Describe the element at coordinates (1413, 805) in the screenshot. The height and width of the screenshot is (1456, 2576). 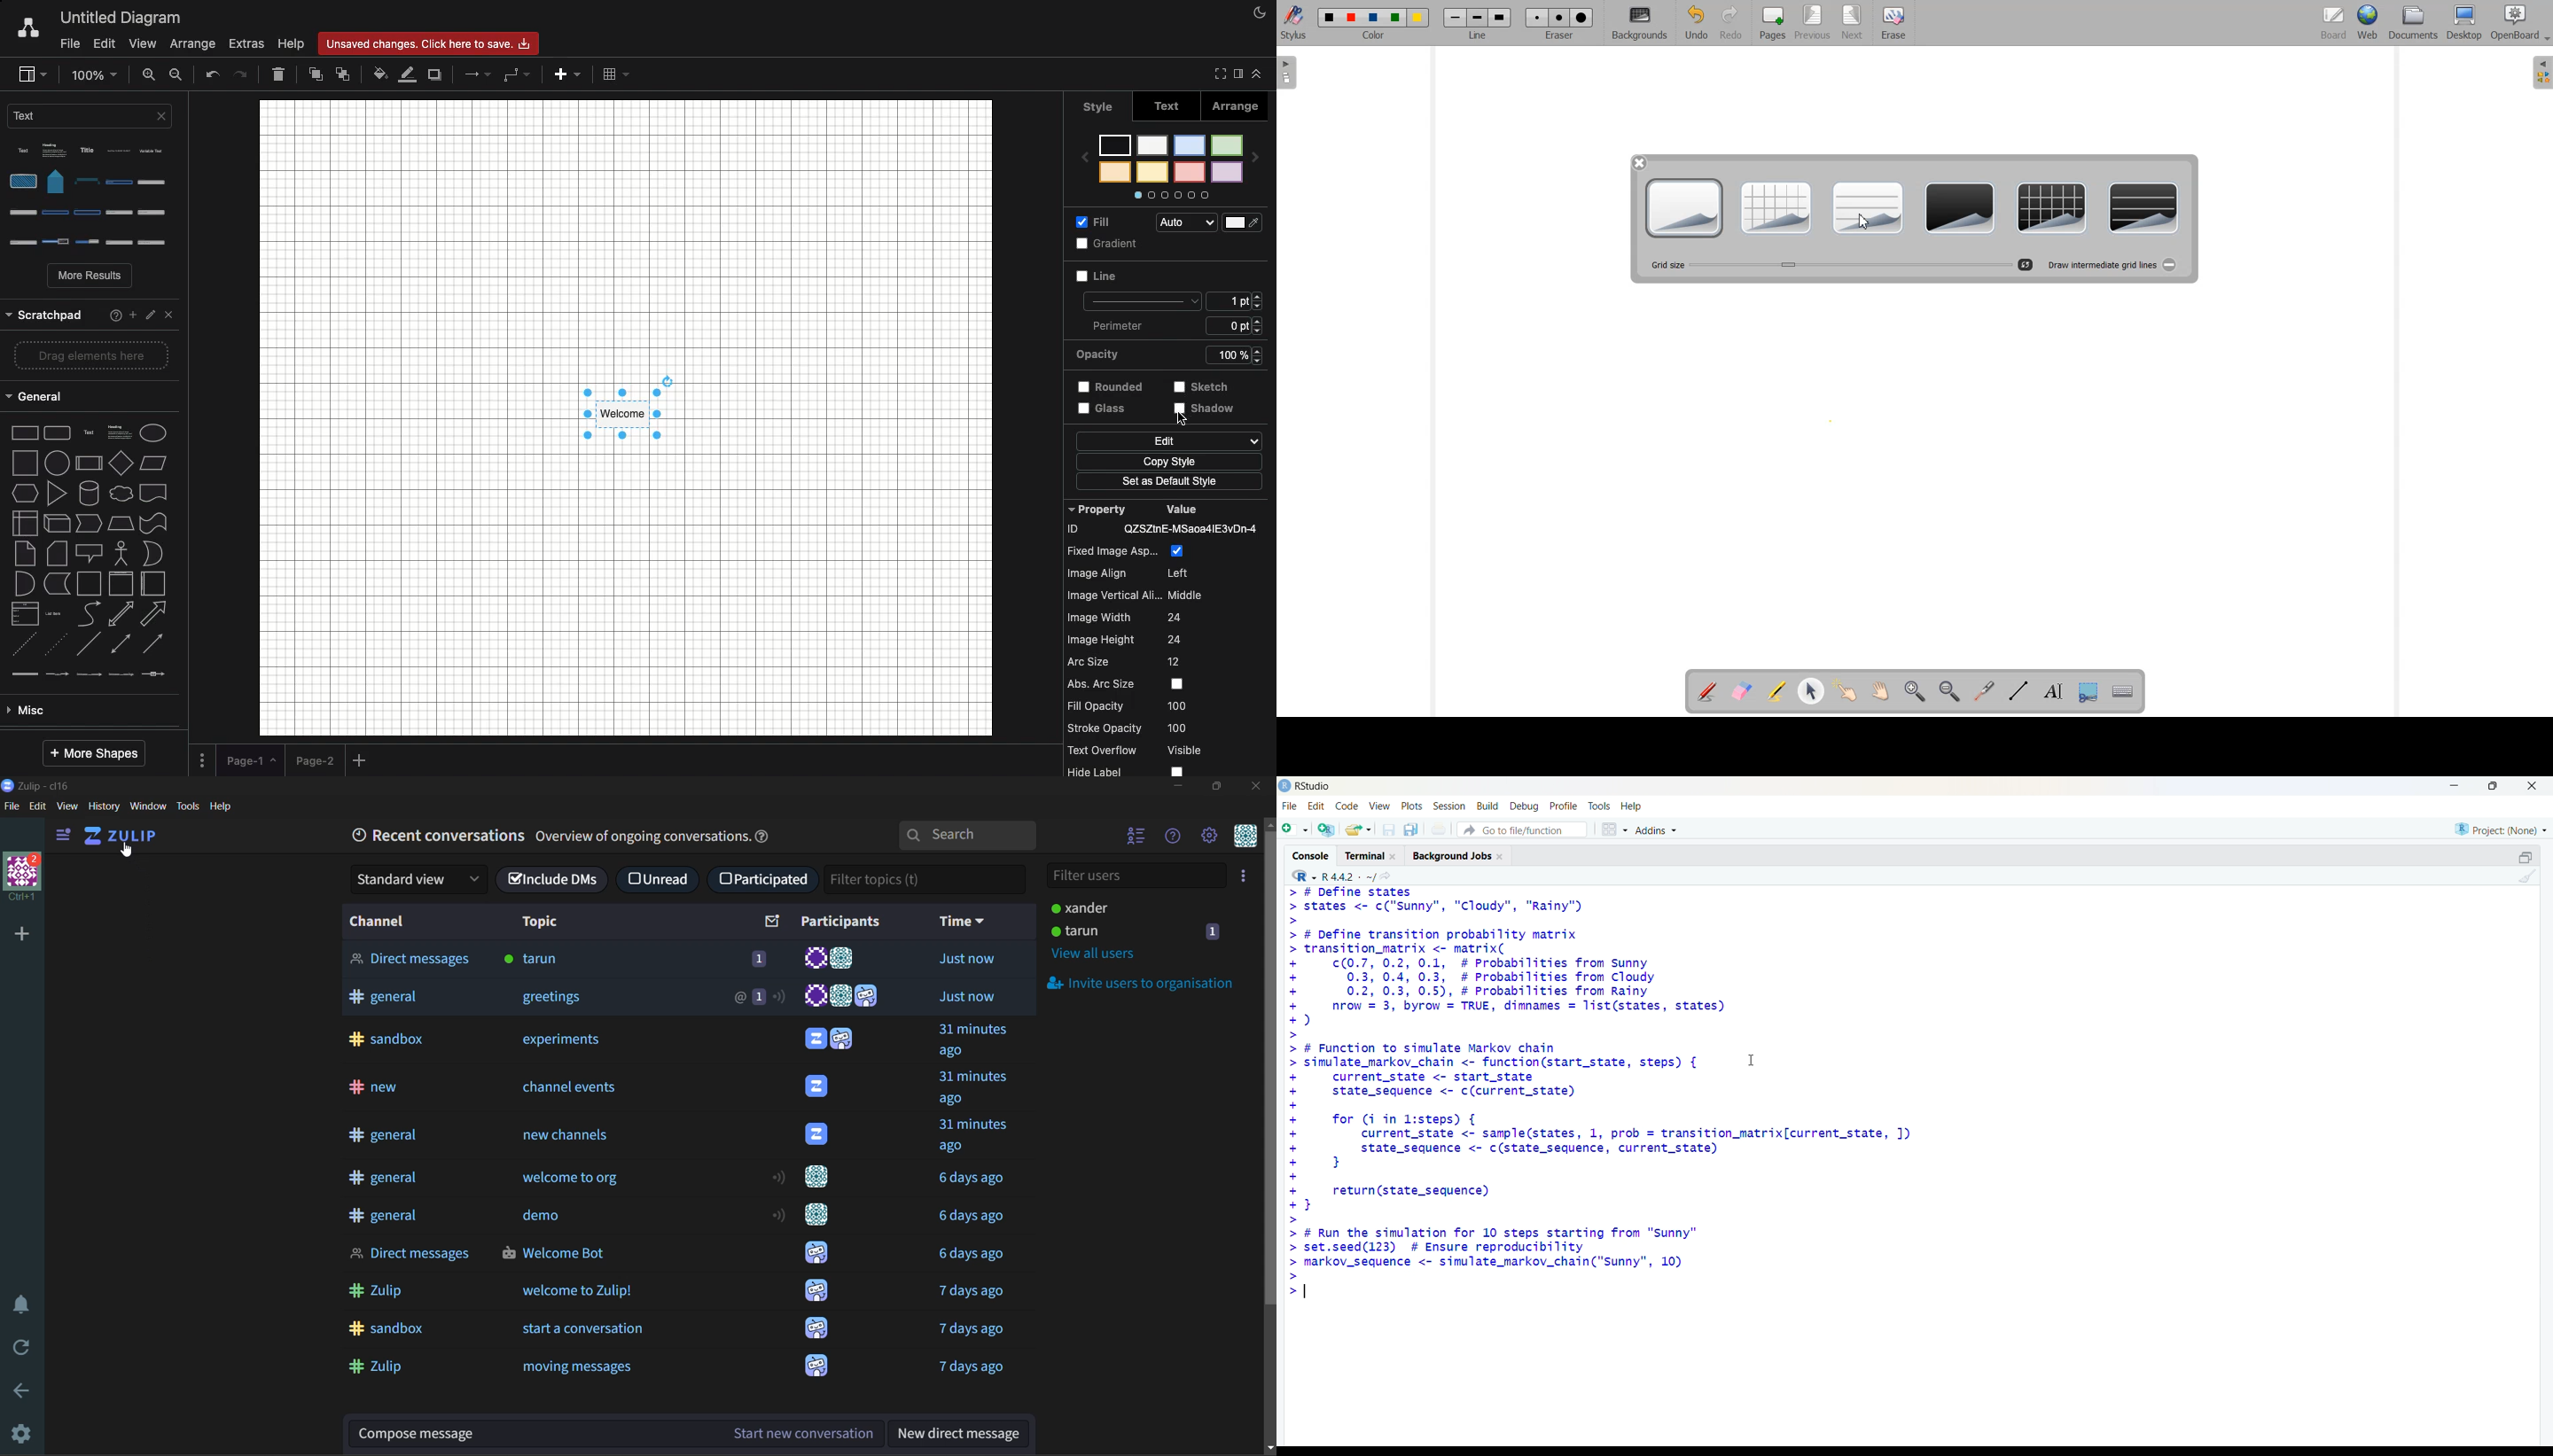
I see `plots` at that location.